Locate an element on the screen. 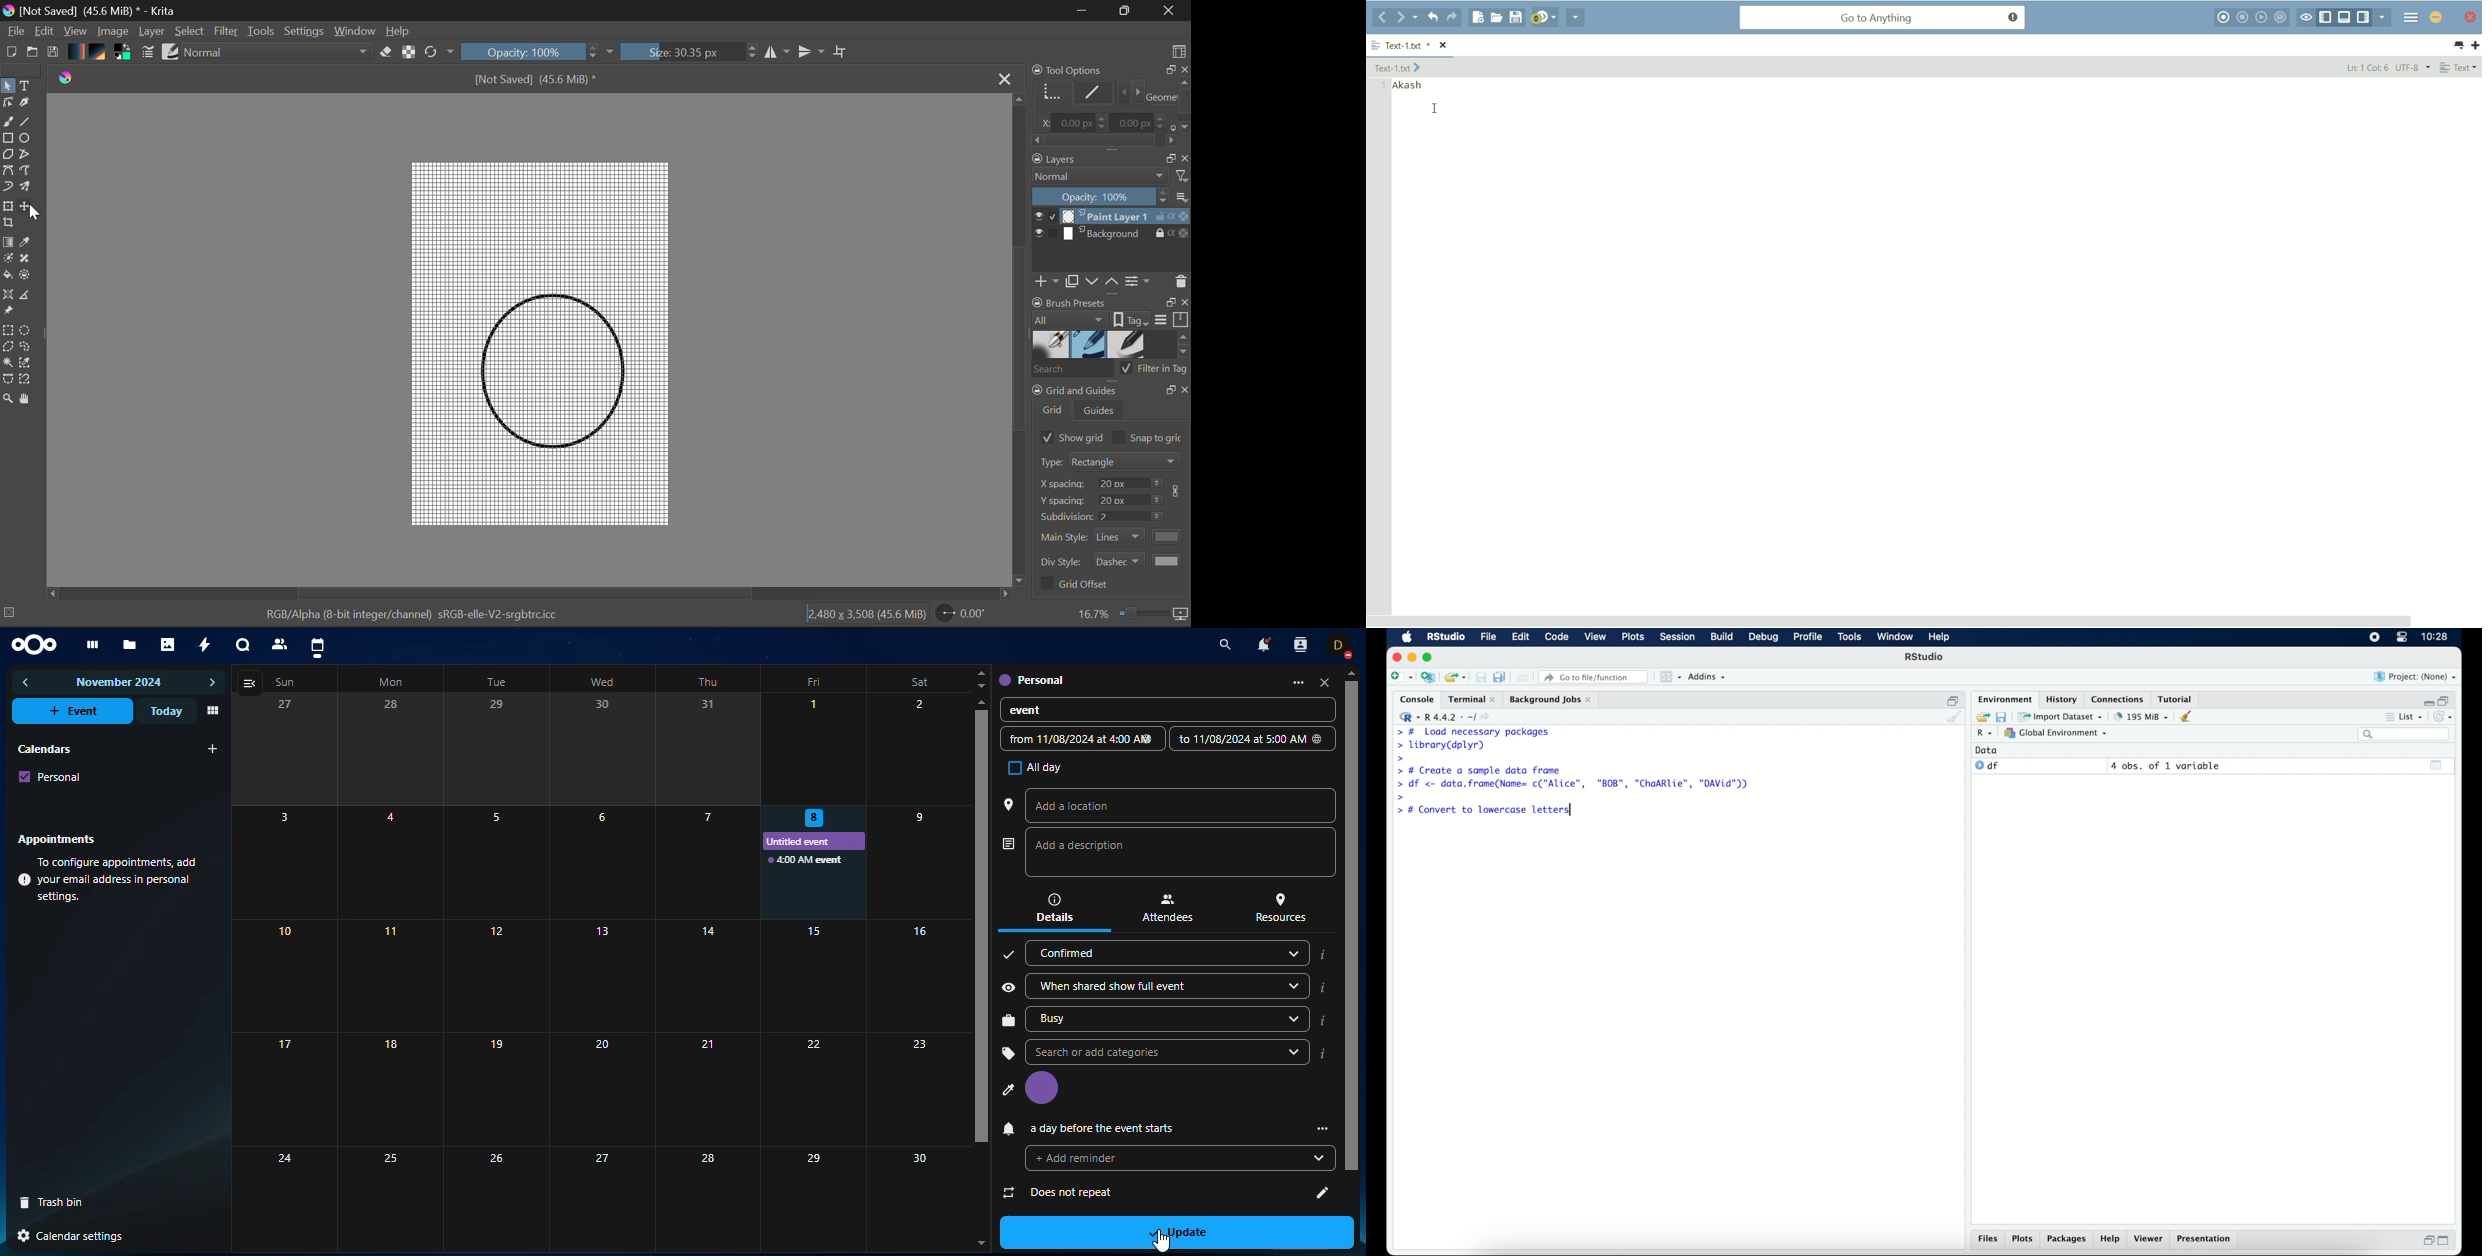 The width and height of the screenshot is (2492, 1260). Layers Docket Tab is located at coordinates (1110, 158).